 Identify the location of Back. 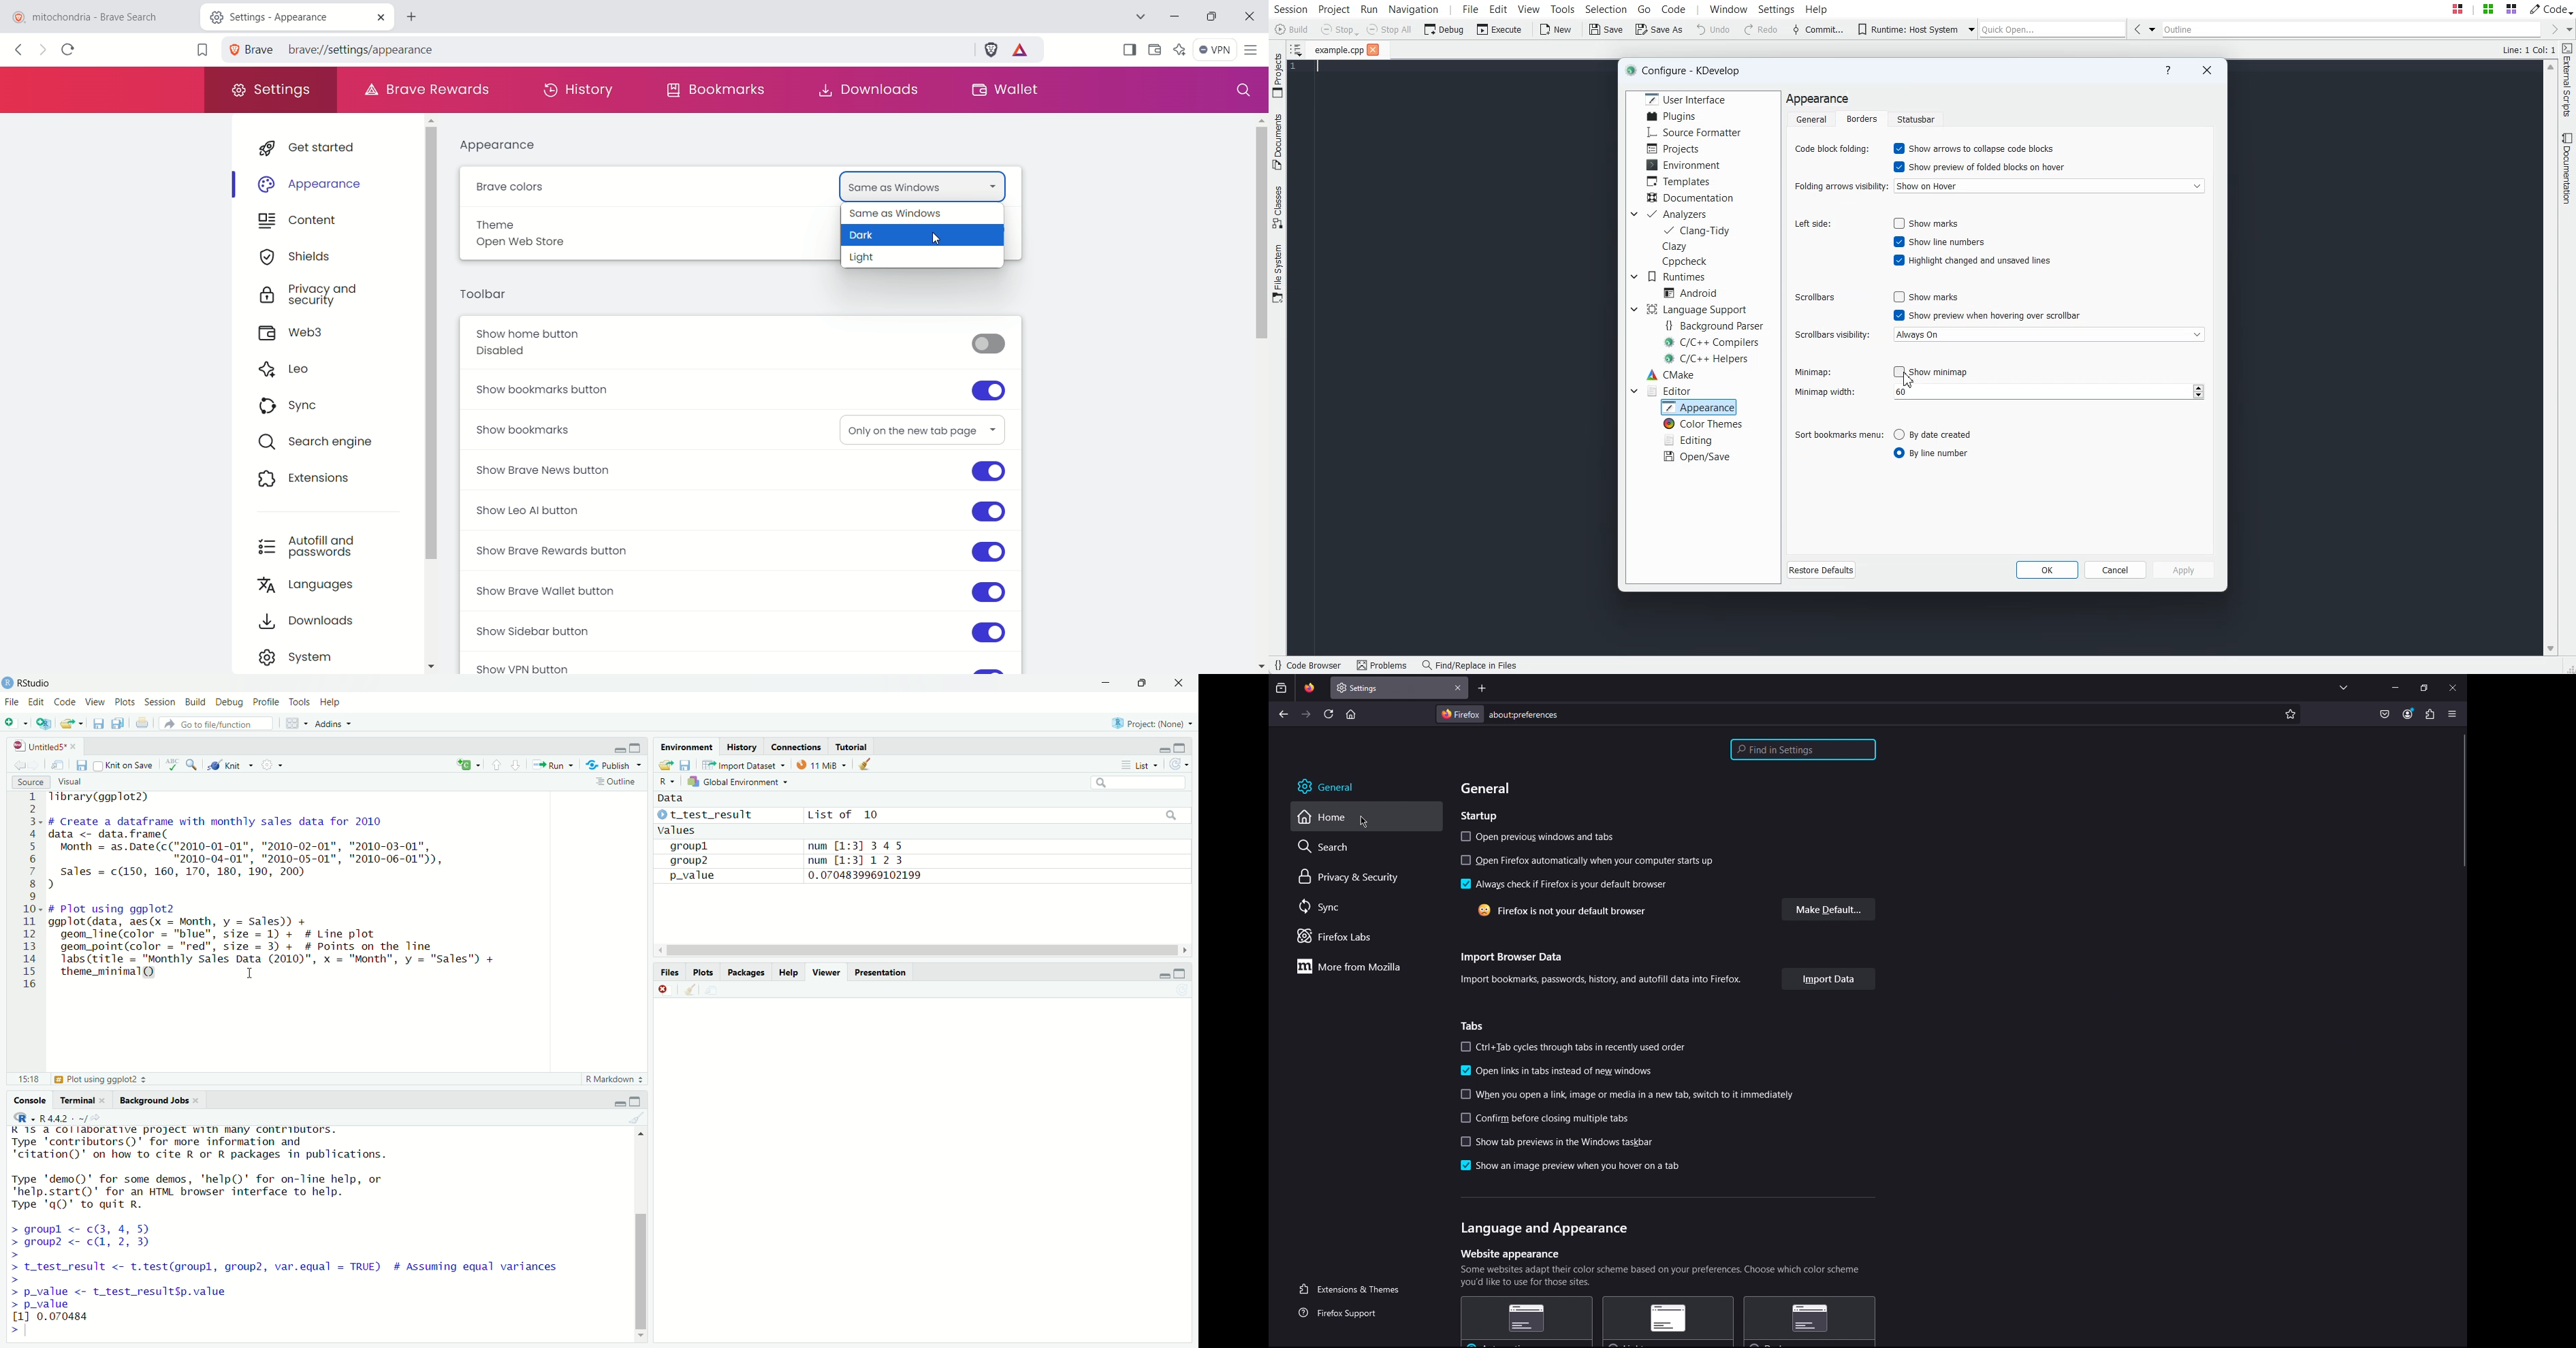
(1284, 714).